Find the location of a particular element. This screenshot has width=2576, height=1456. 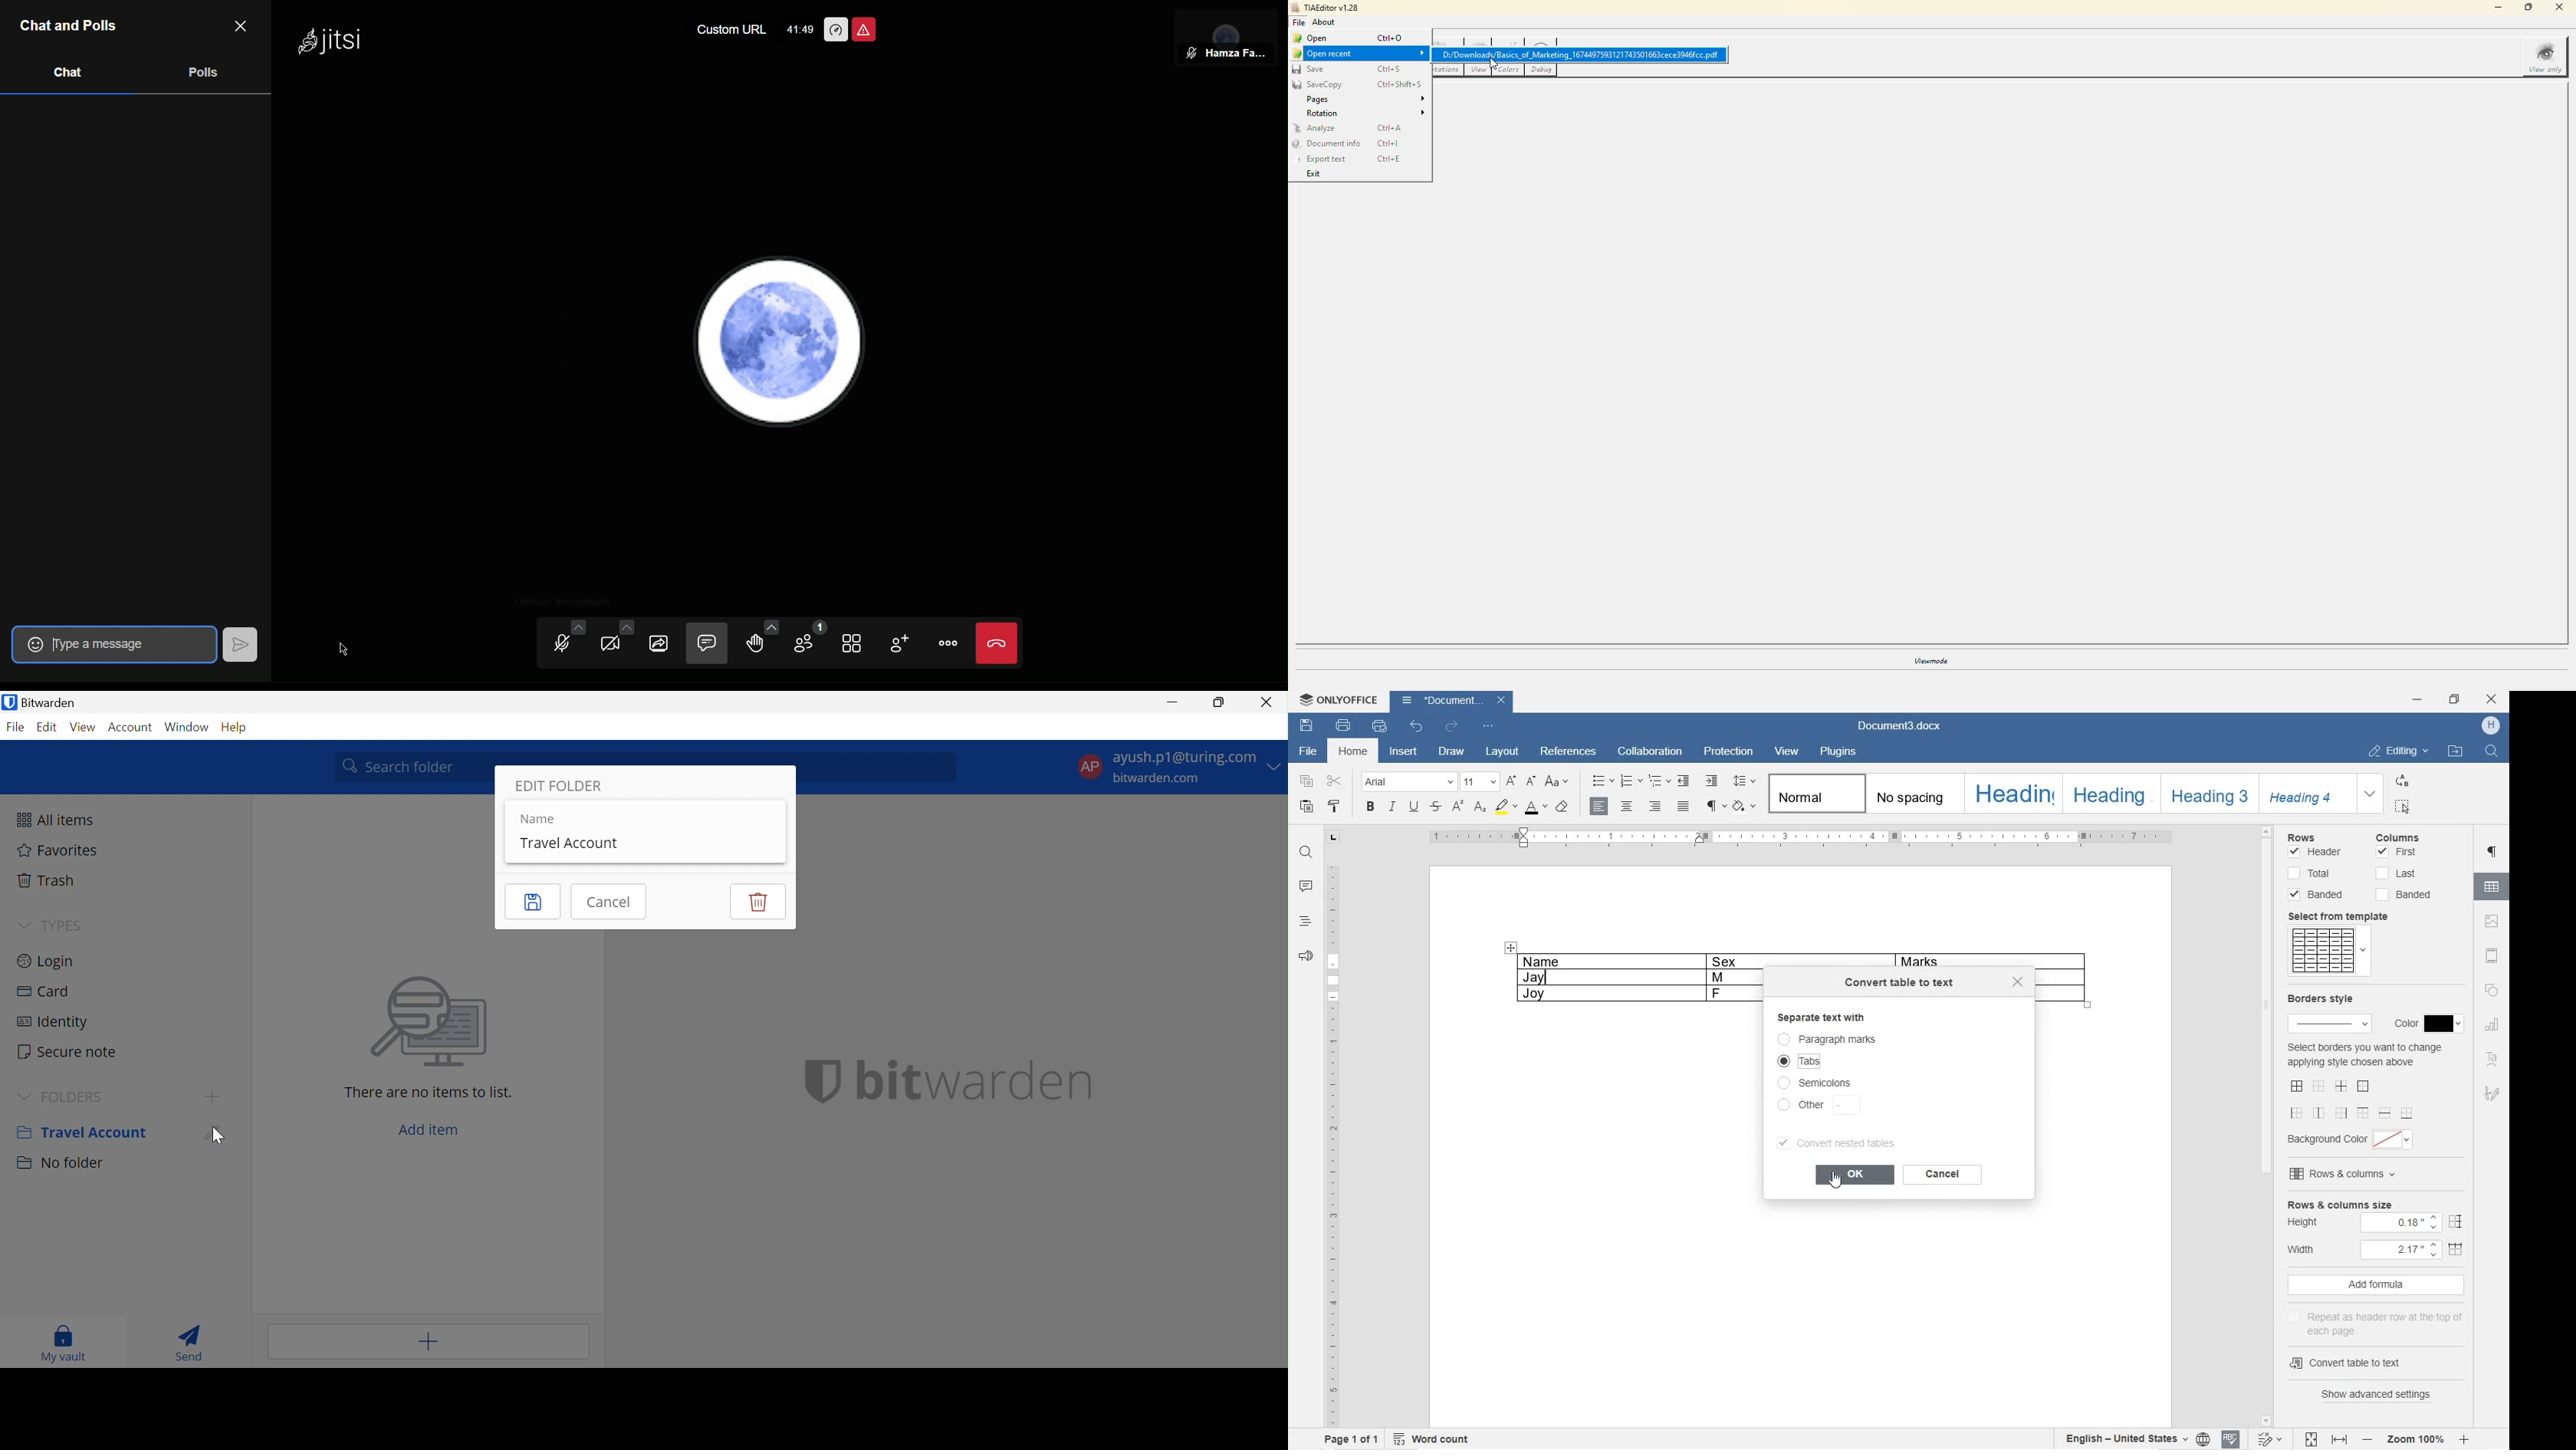

Login is located at coordinates (48, 960).